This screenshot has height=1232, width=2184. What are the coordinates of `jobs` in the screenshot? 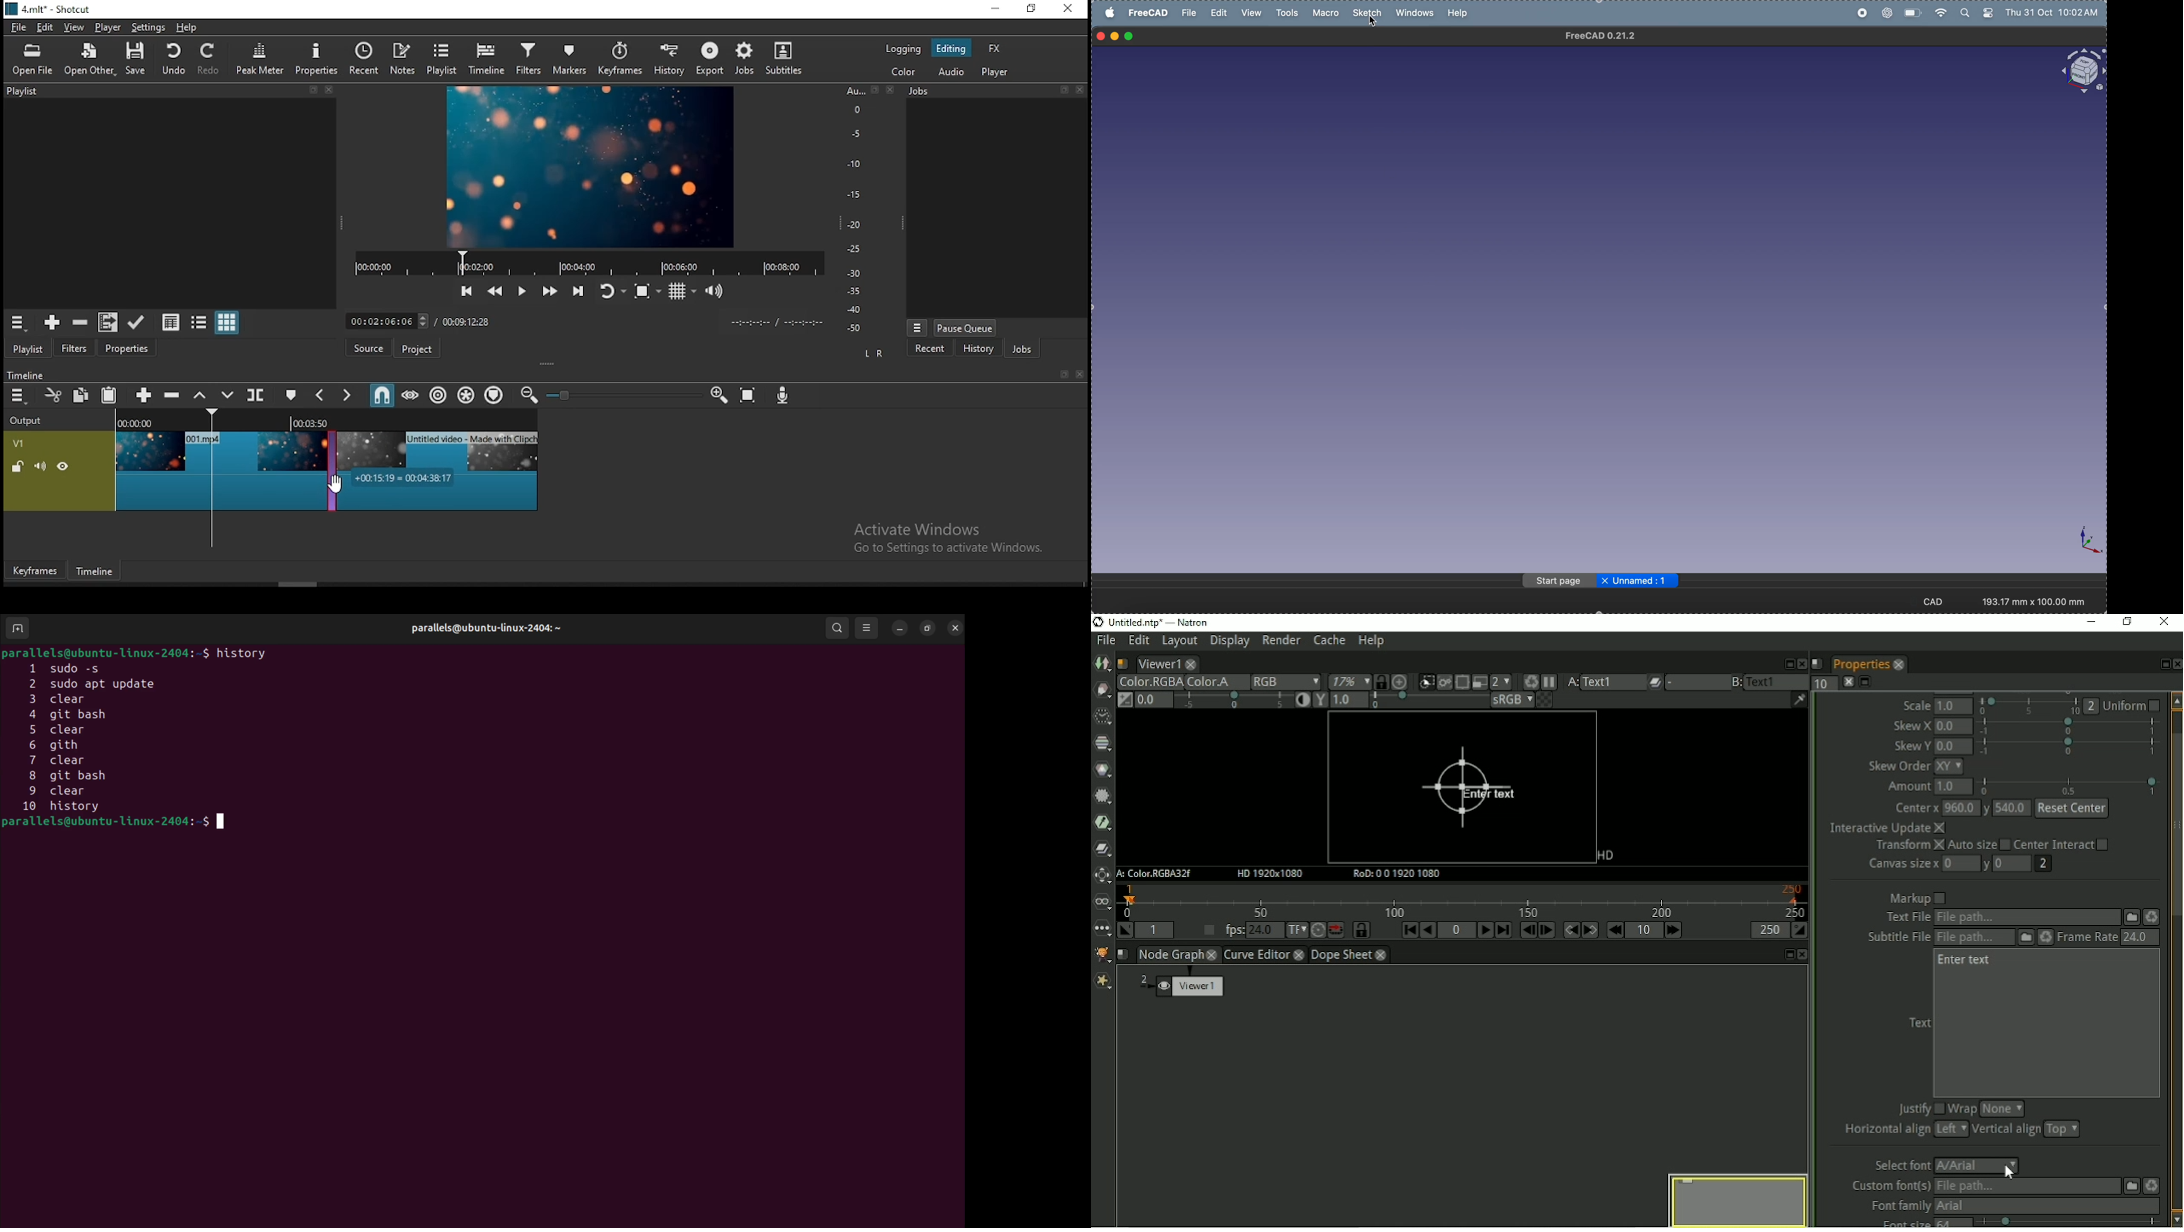 It's located at (1022, 349).